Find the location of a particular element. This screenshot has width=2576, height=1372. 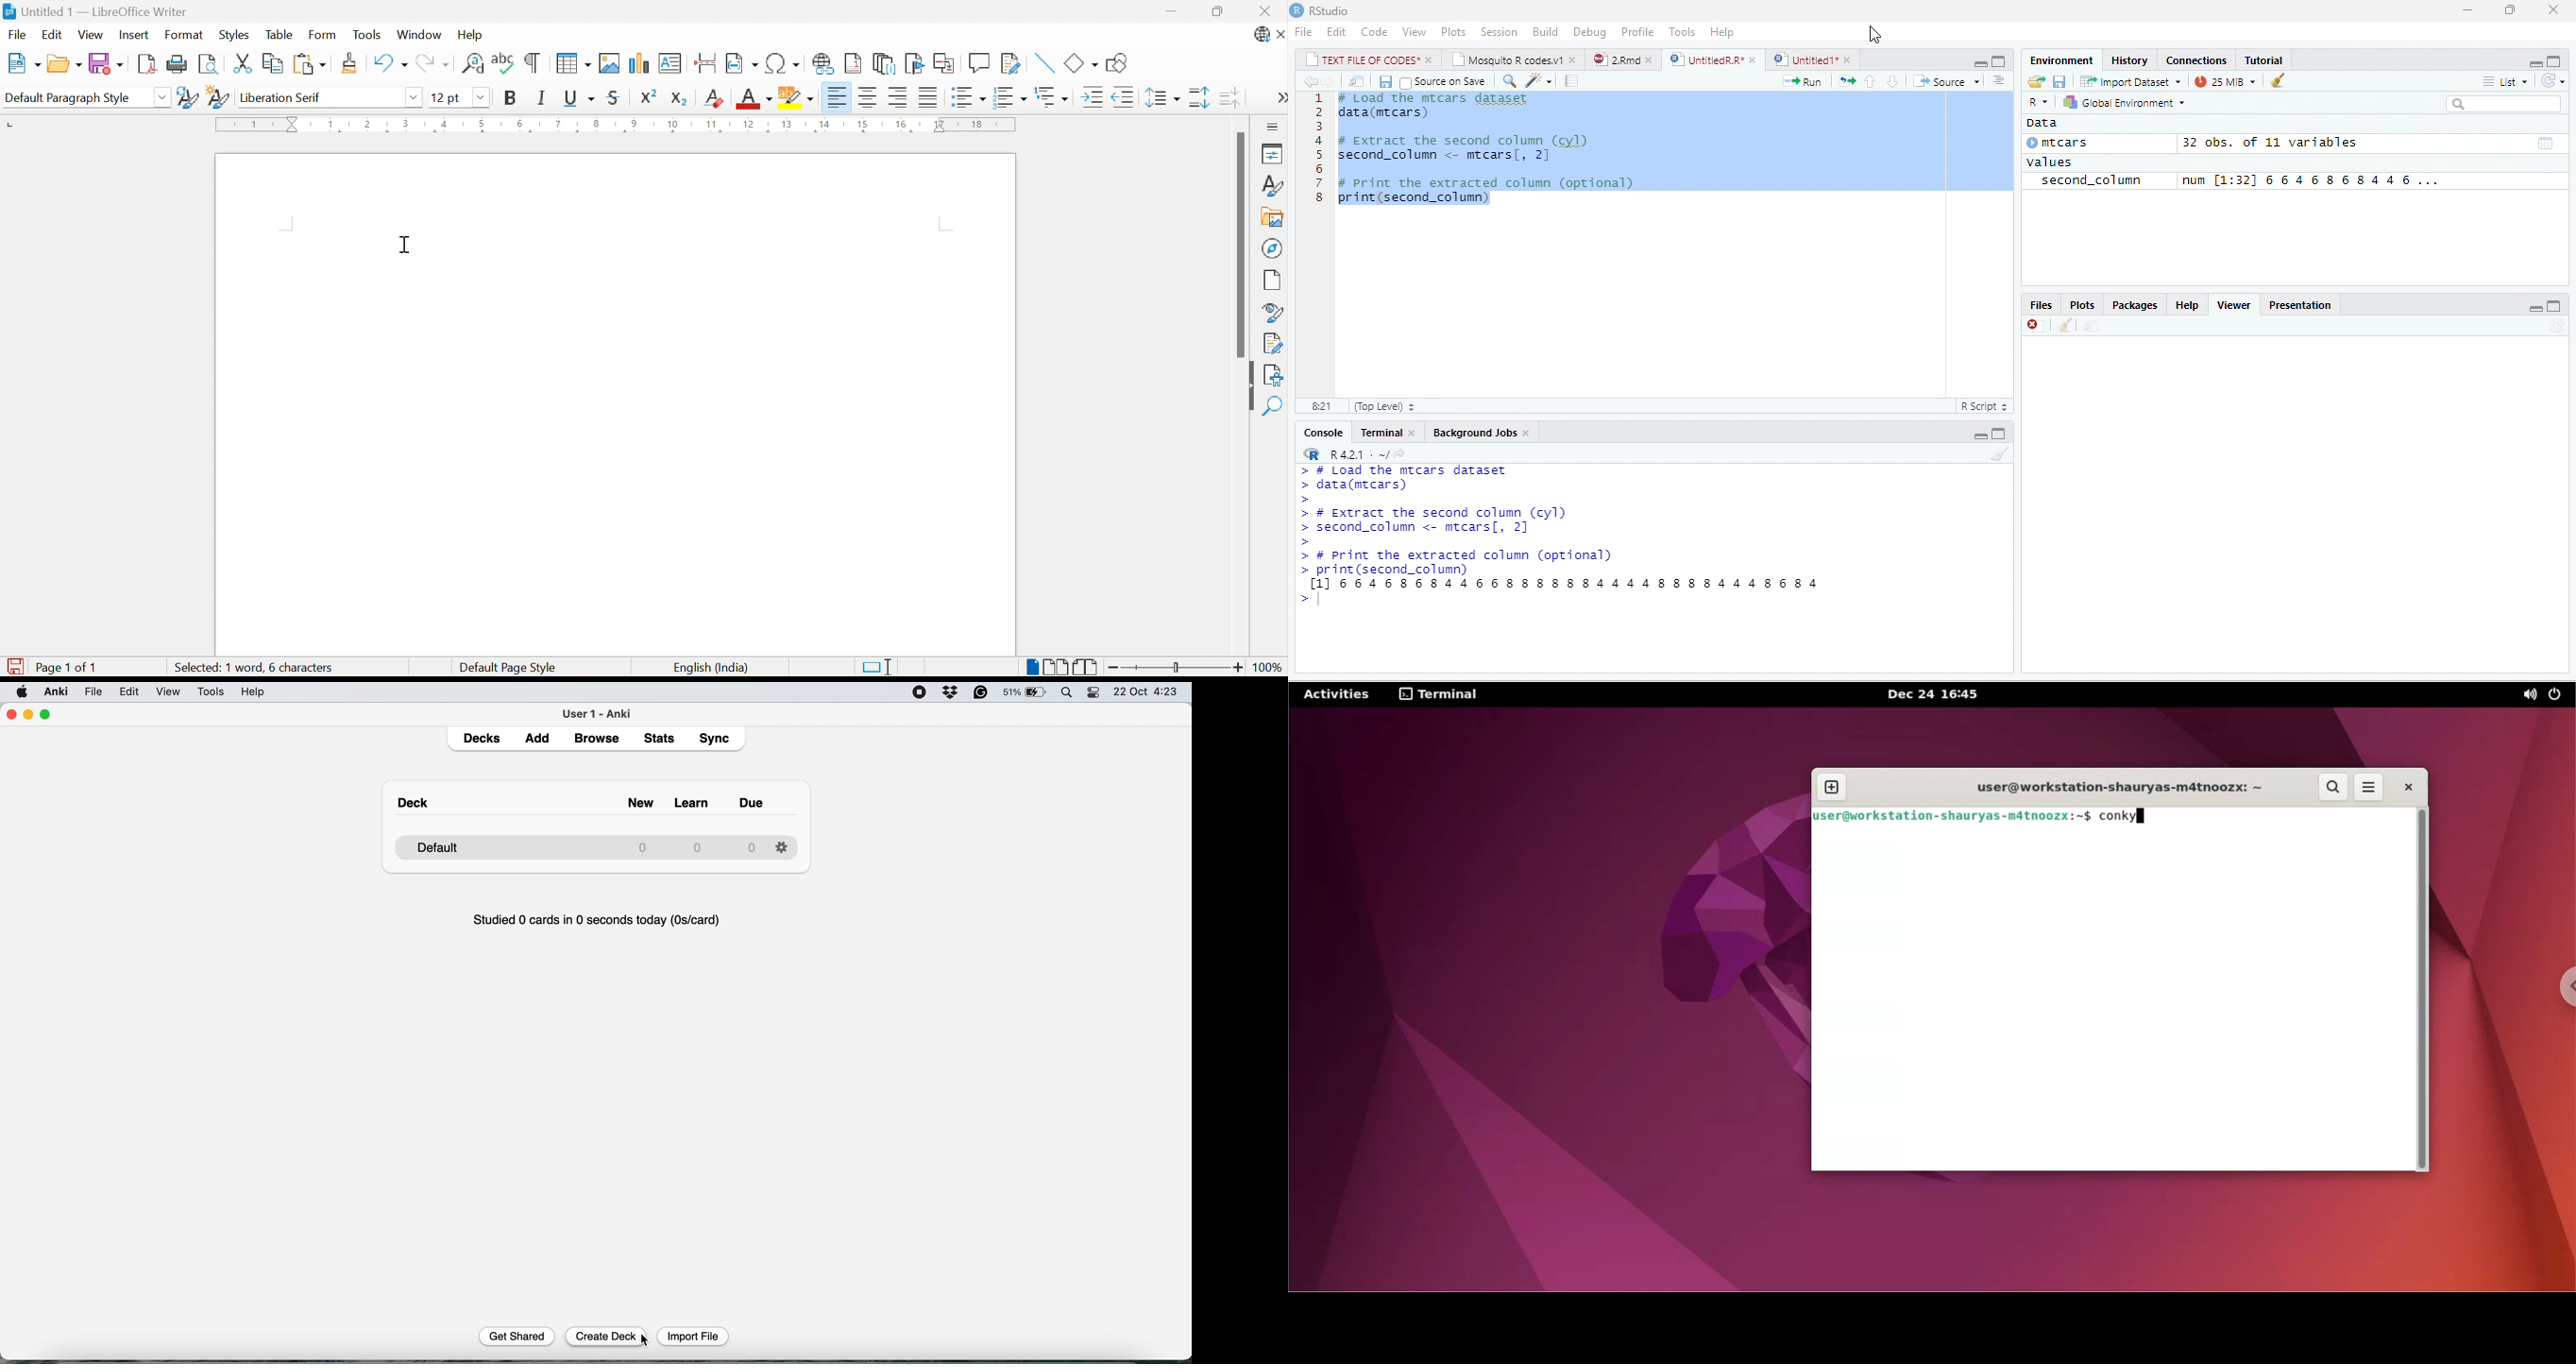

History is located at coordinates (2129, 60).